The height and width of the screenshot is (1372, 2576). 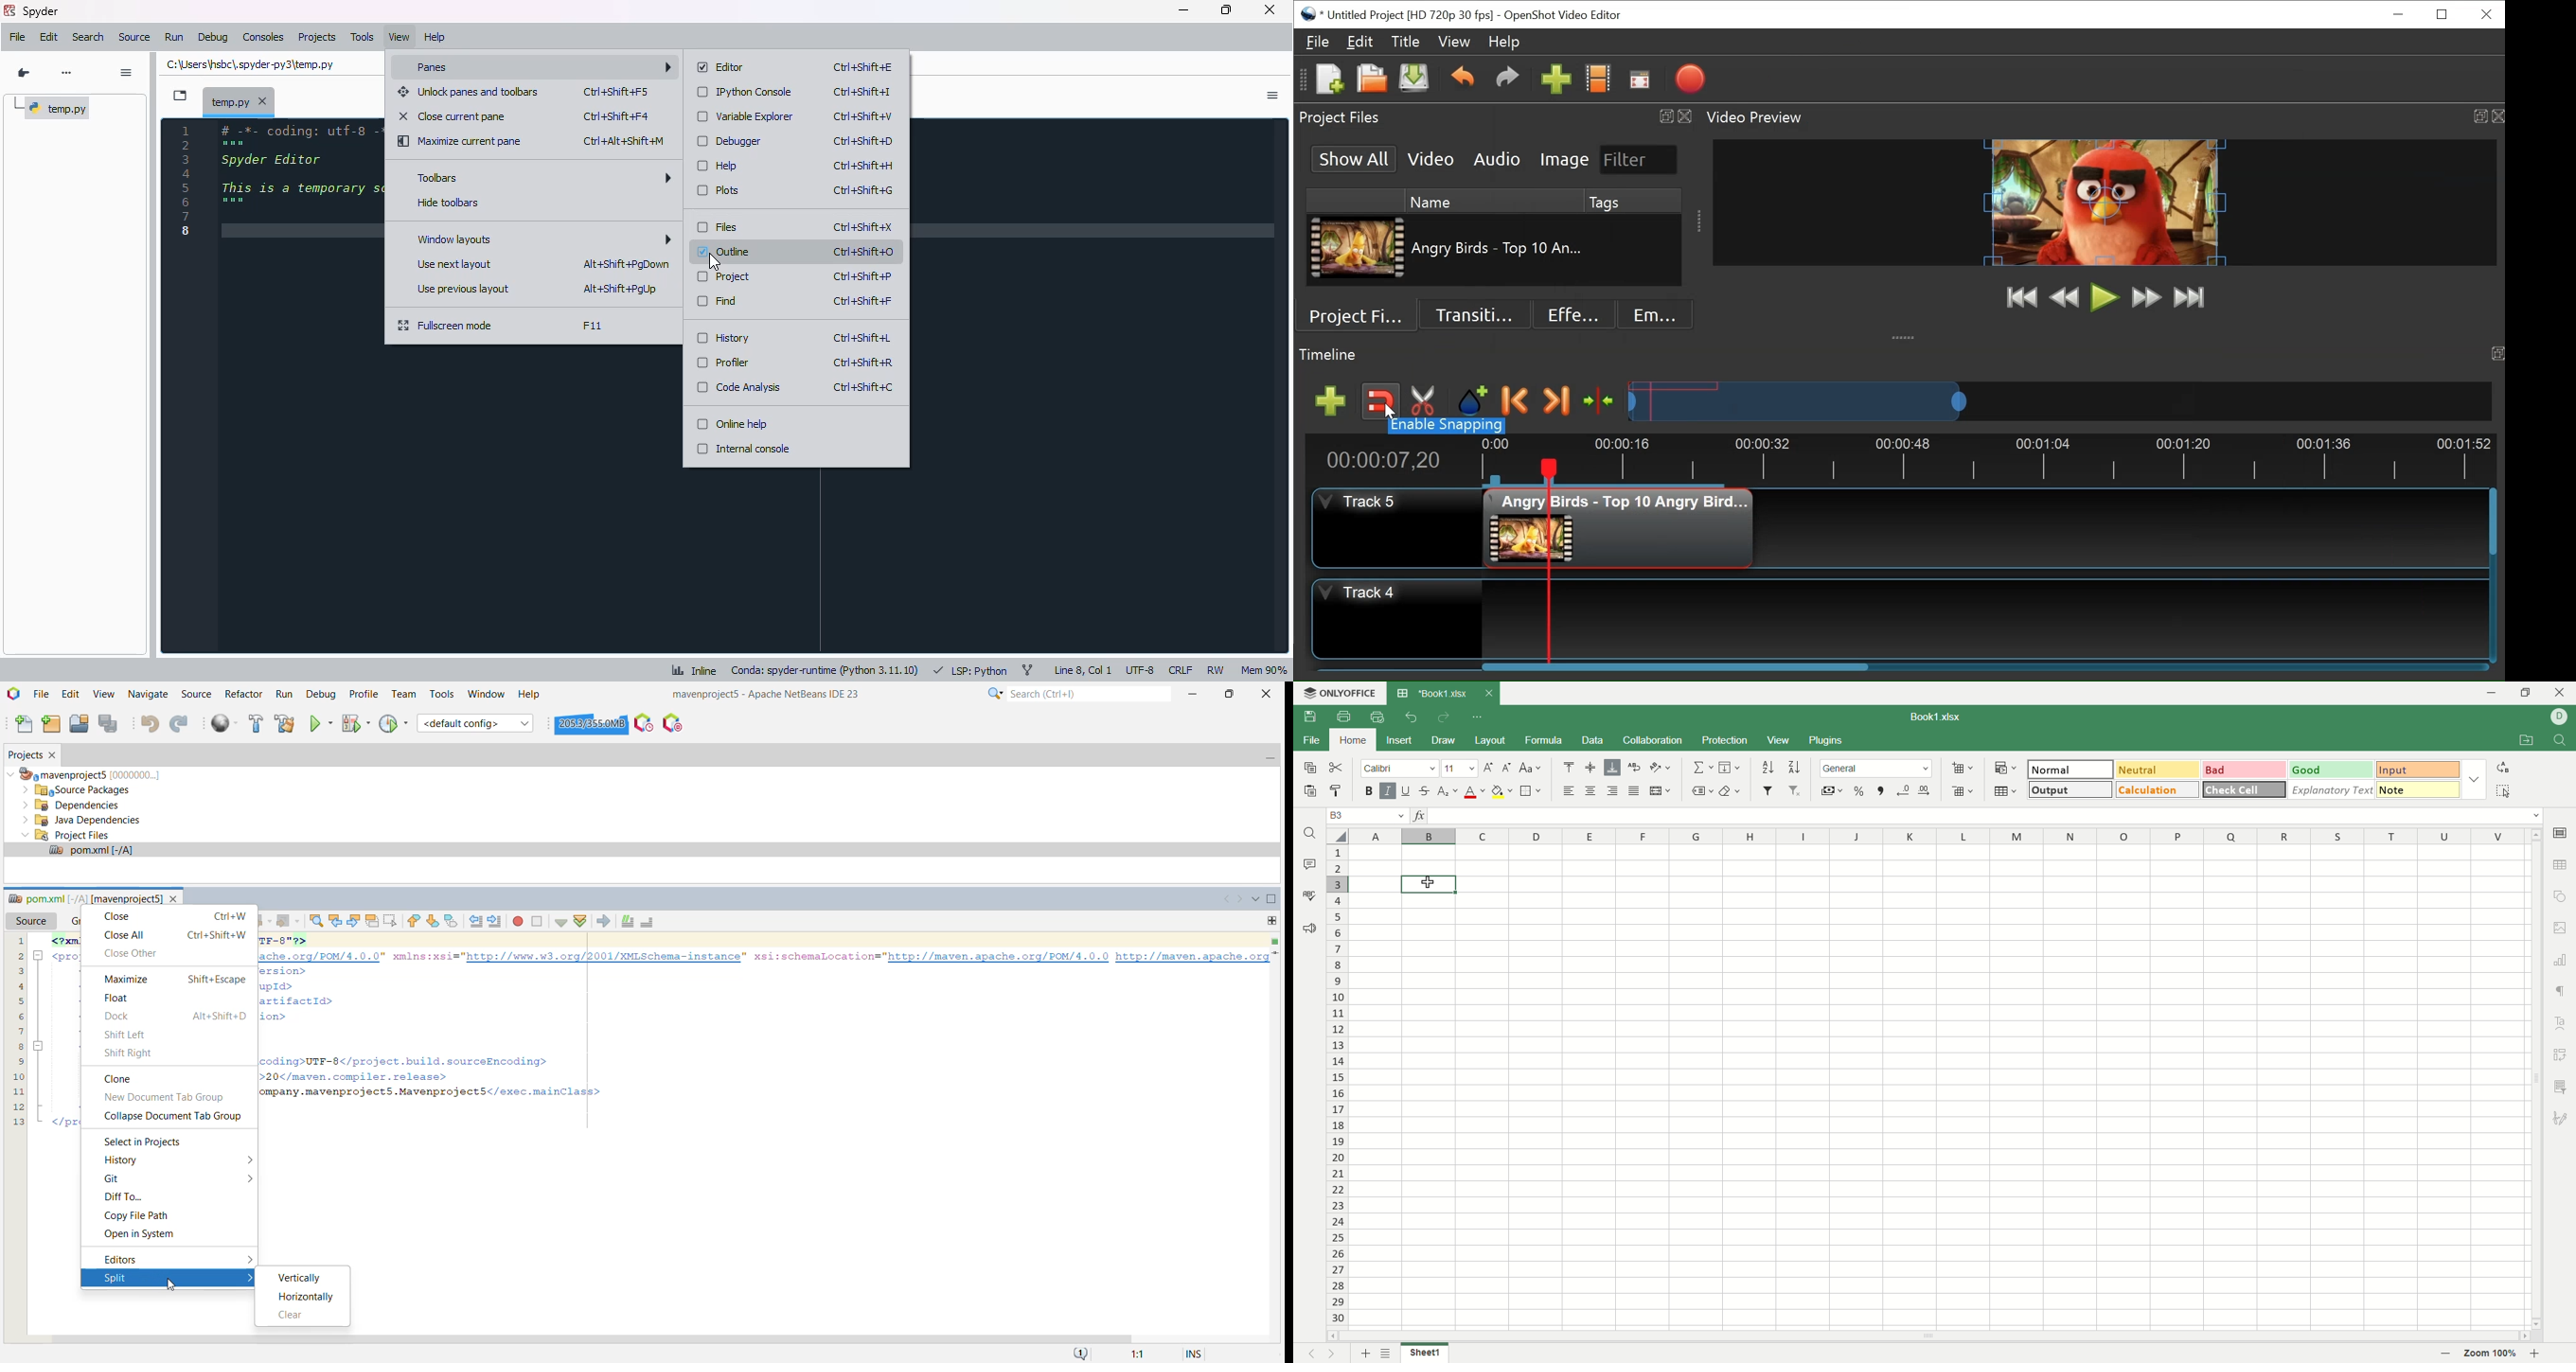 What do you see at coordinates (2560, 694) in the screenshot?
I see `close` at bounding box center [2560, 694].